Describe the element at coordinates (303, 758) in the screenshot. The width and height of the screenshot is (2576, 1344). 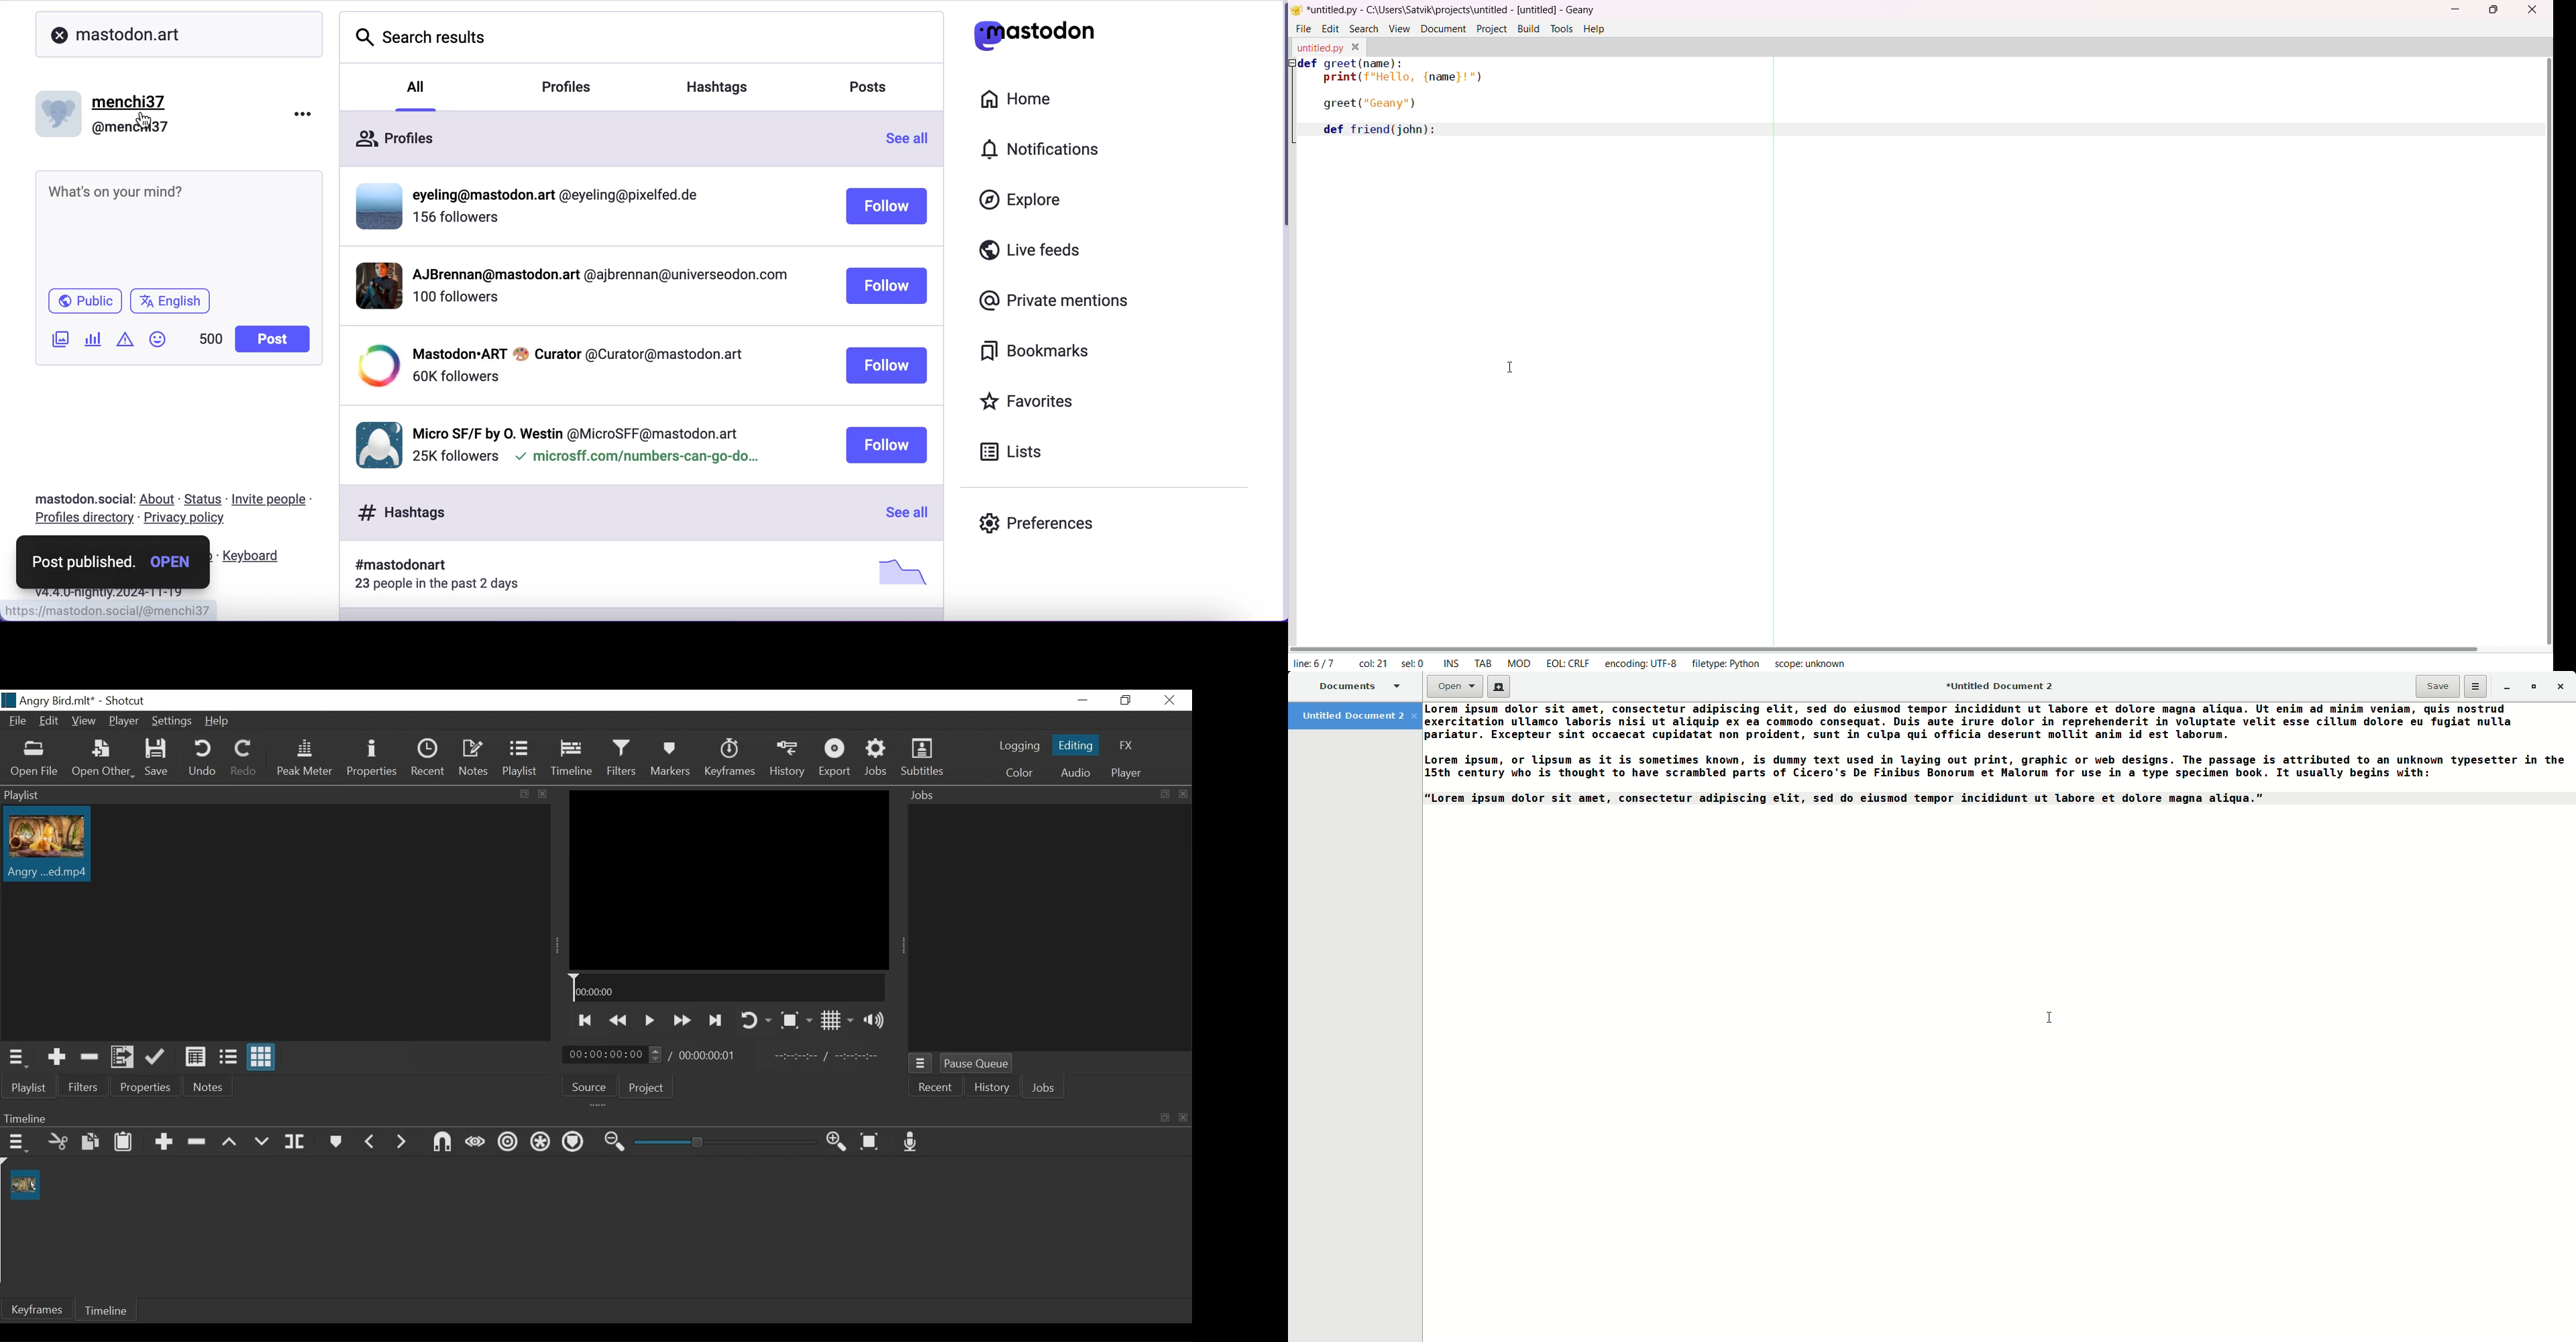
I see `Peak Meter` at that location.